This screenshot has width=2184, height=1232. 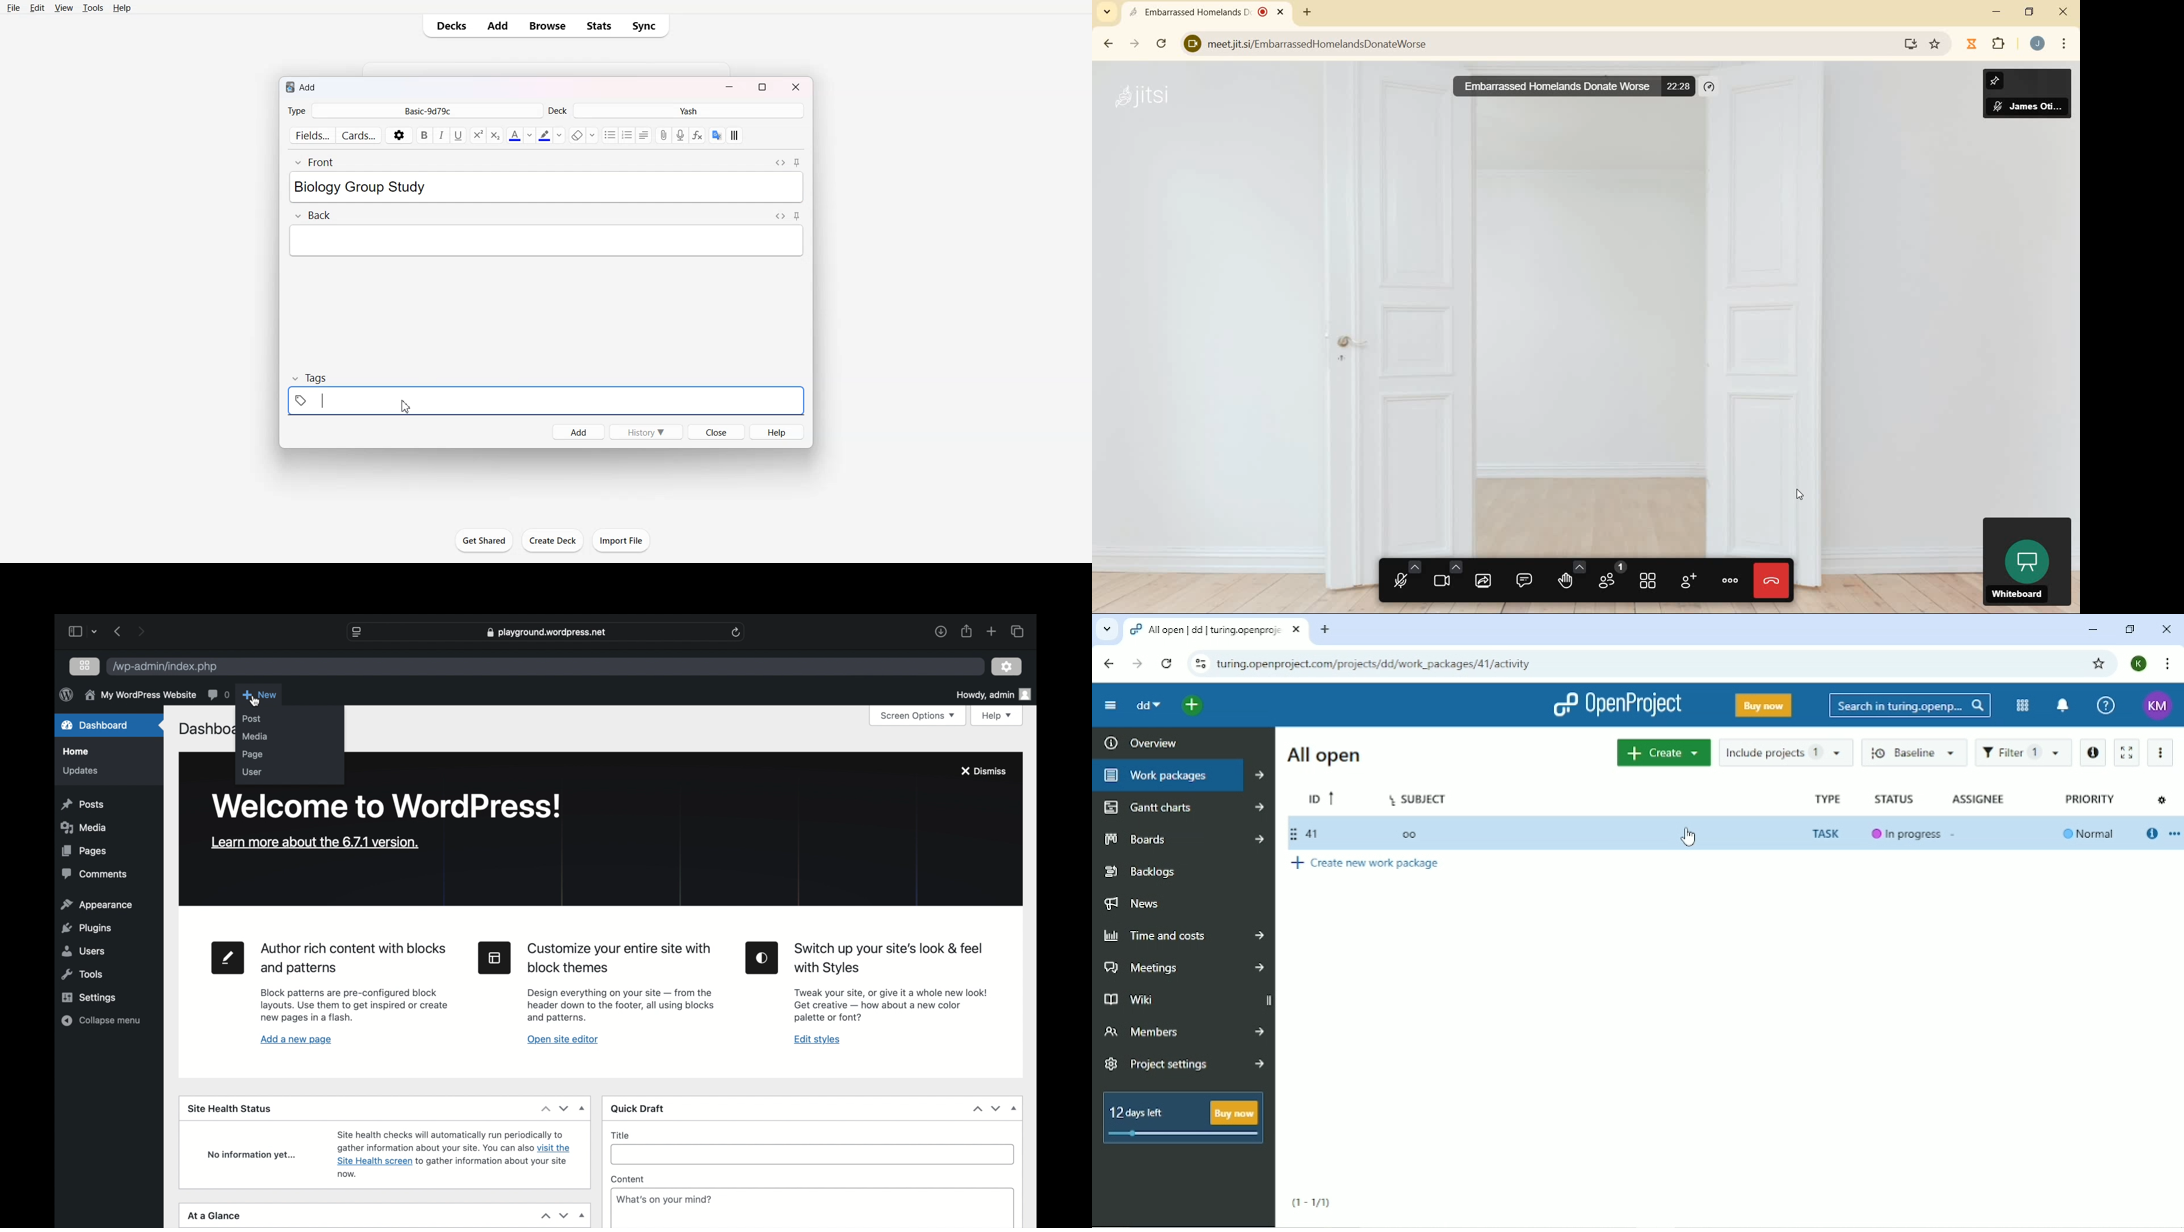 I want to click on Front, so click(x=314, y=163).